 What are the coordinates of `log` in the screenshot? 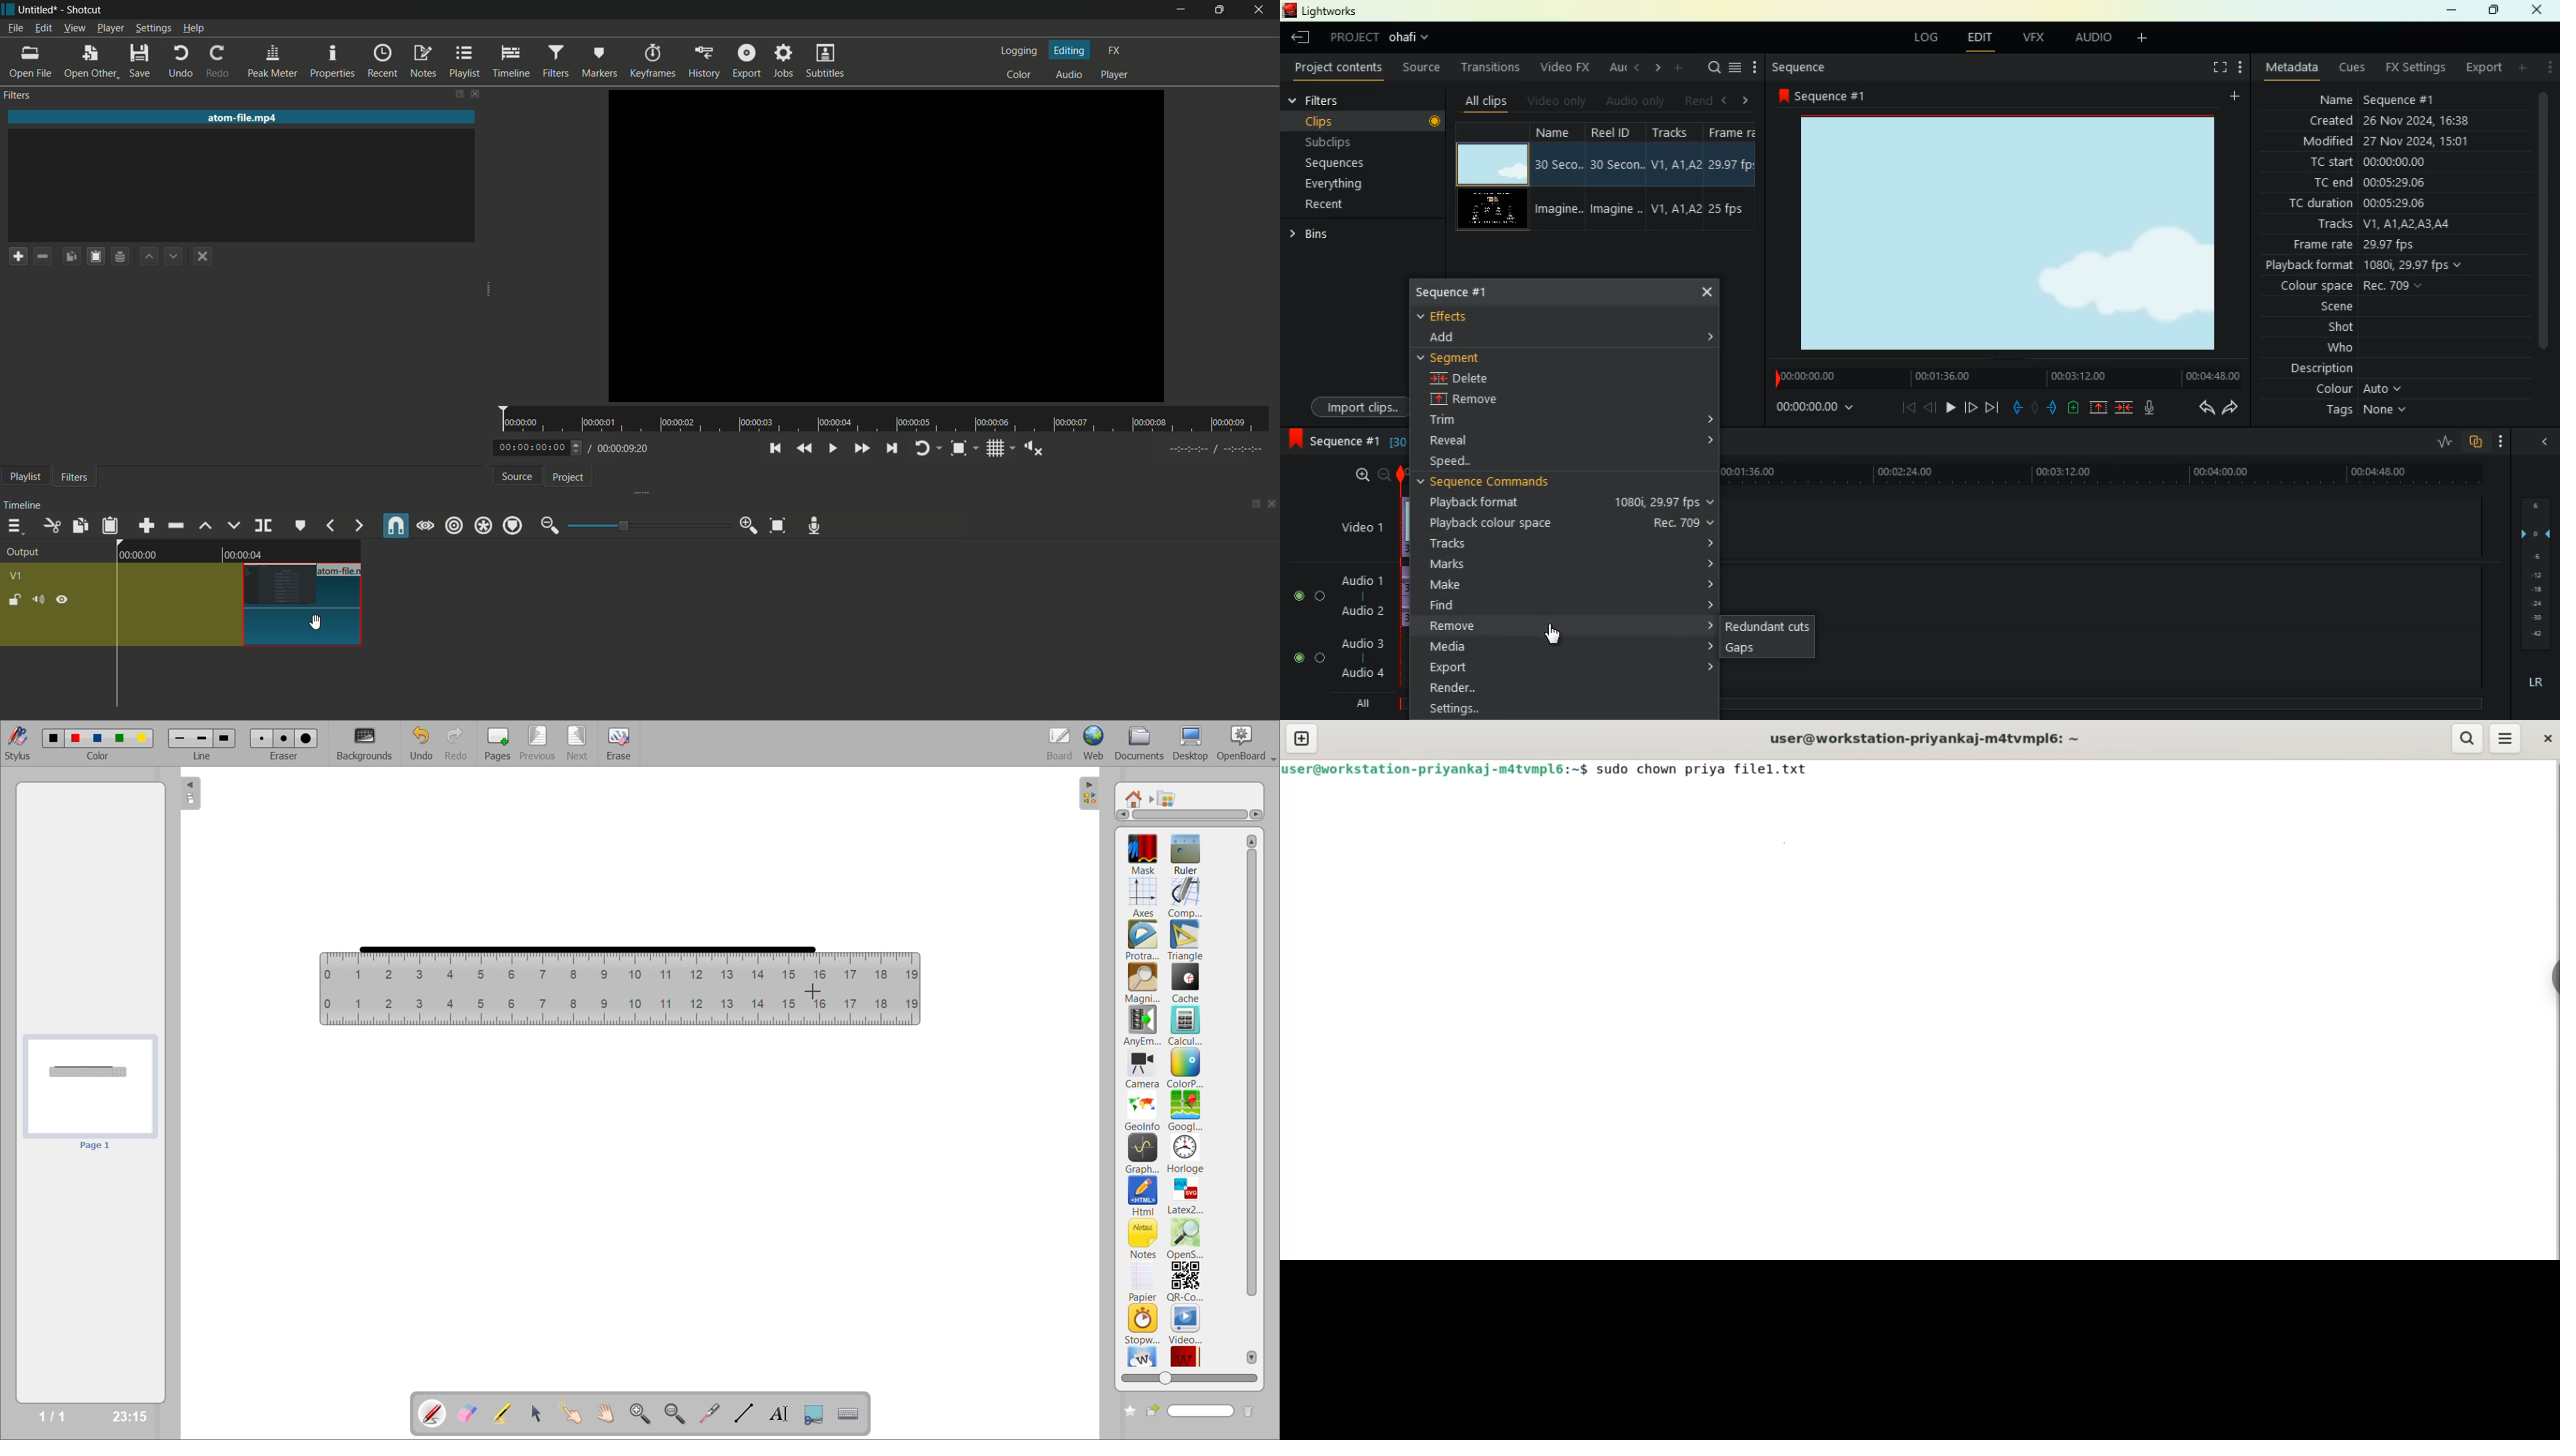 It's located at (1921, 38).